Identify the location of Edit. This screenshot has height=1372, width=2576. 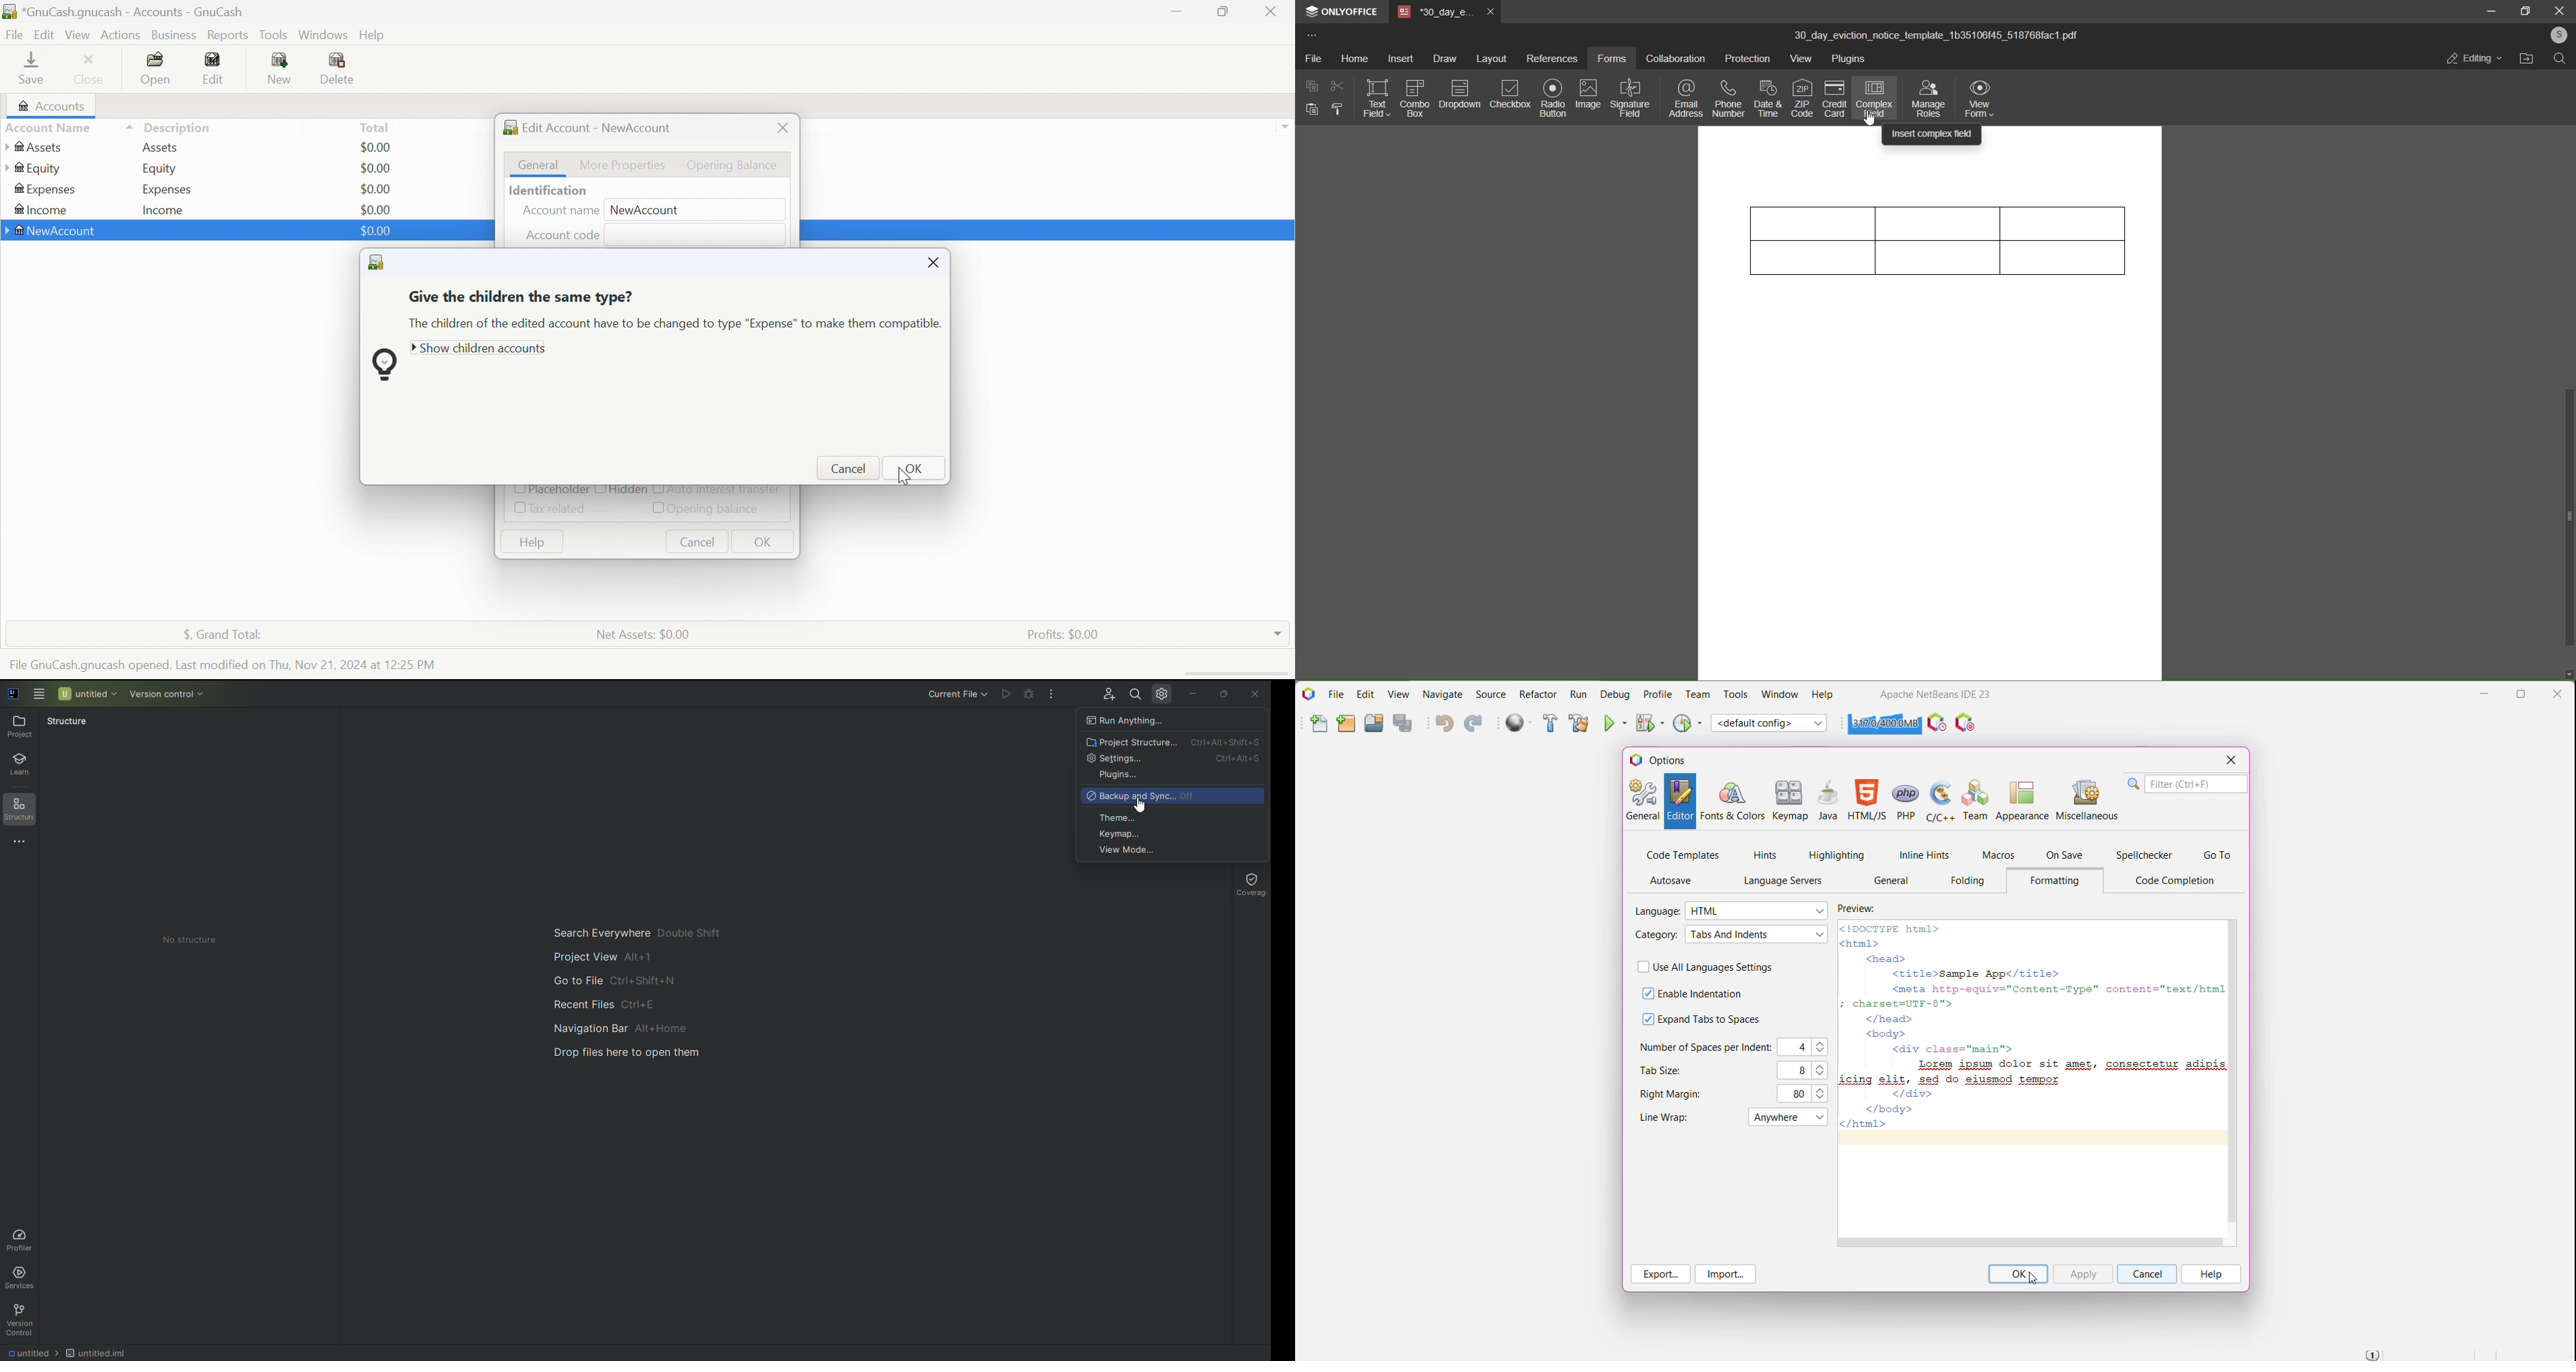
(213, 68).